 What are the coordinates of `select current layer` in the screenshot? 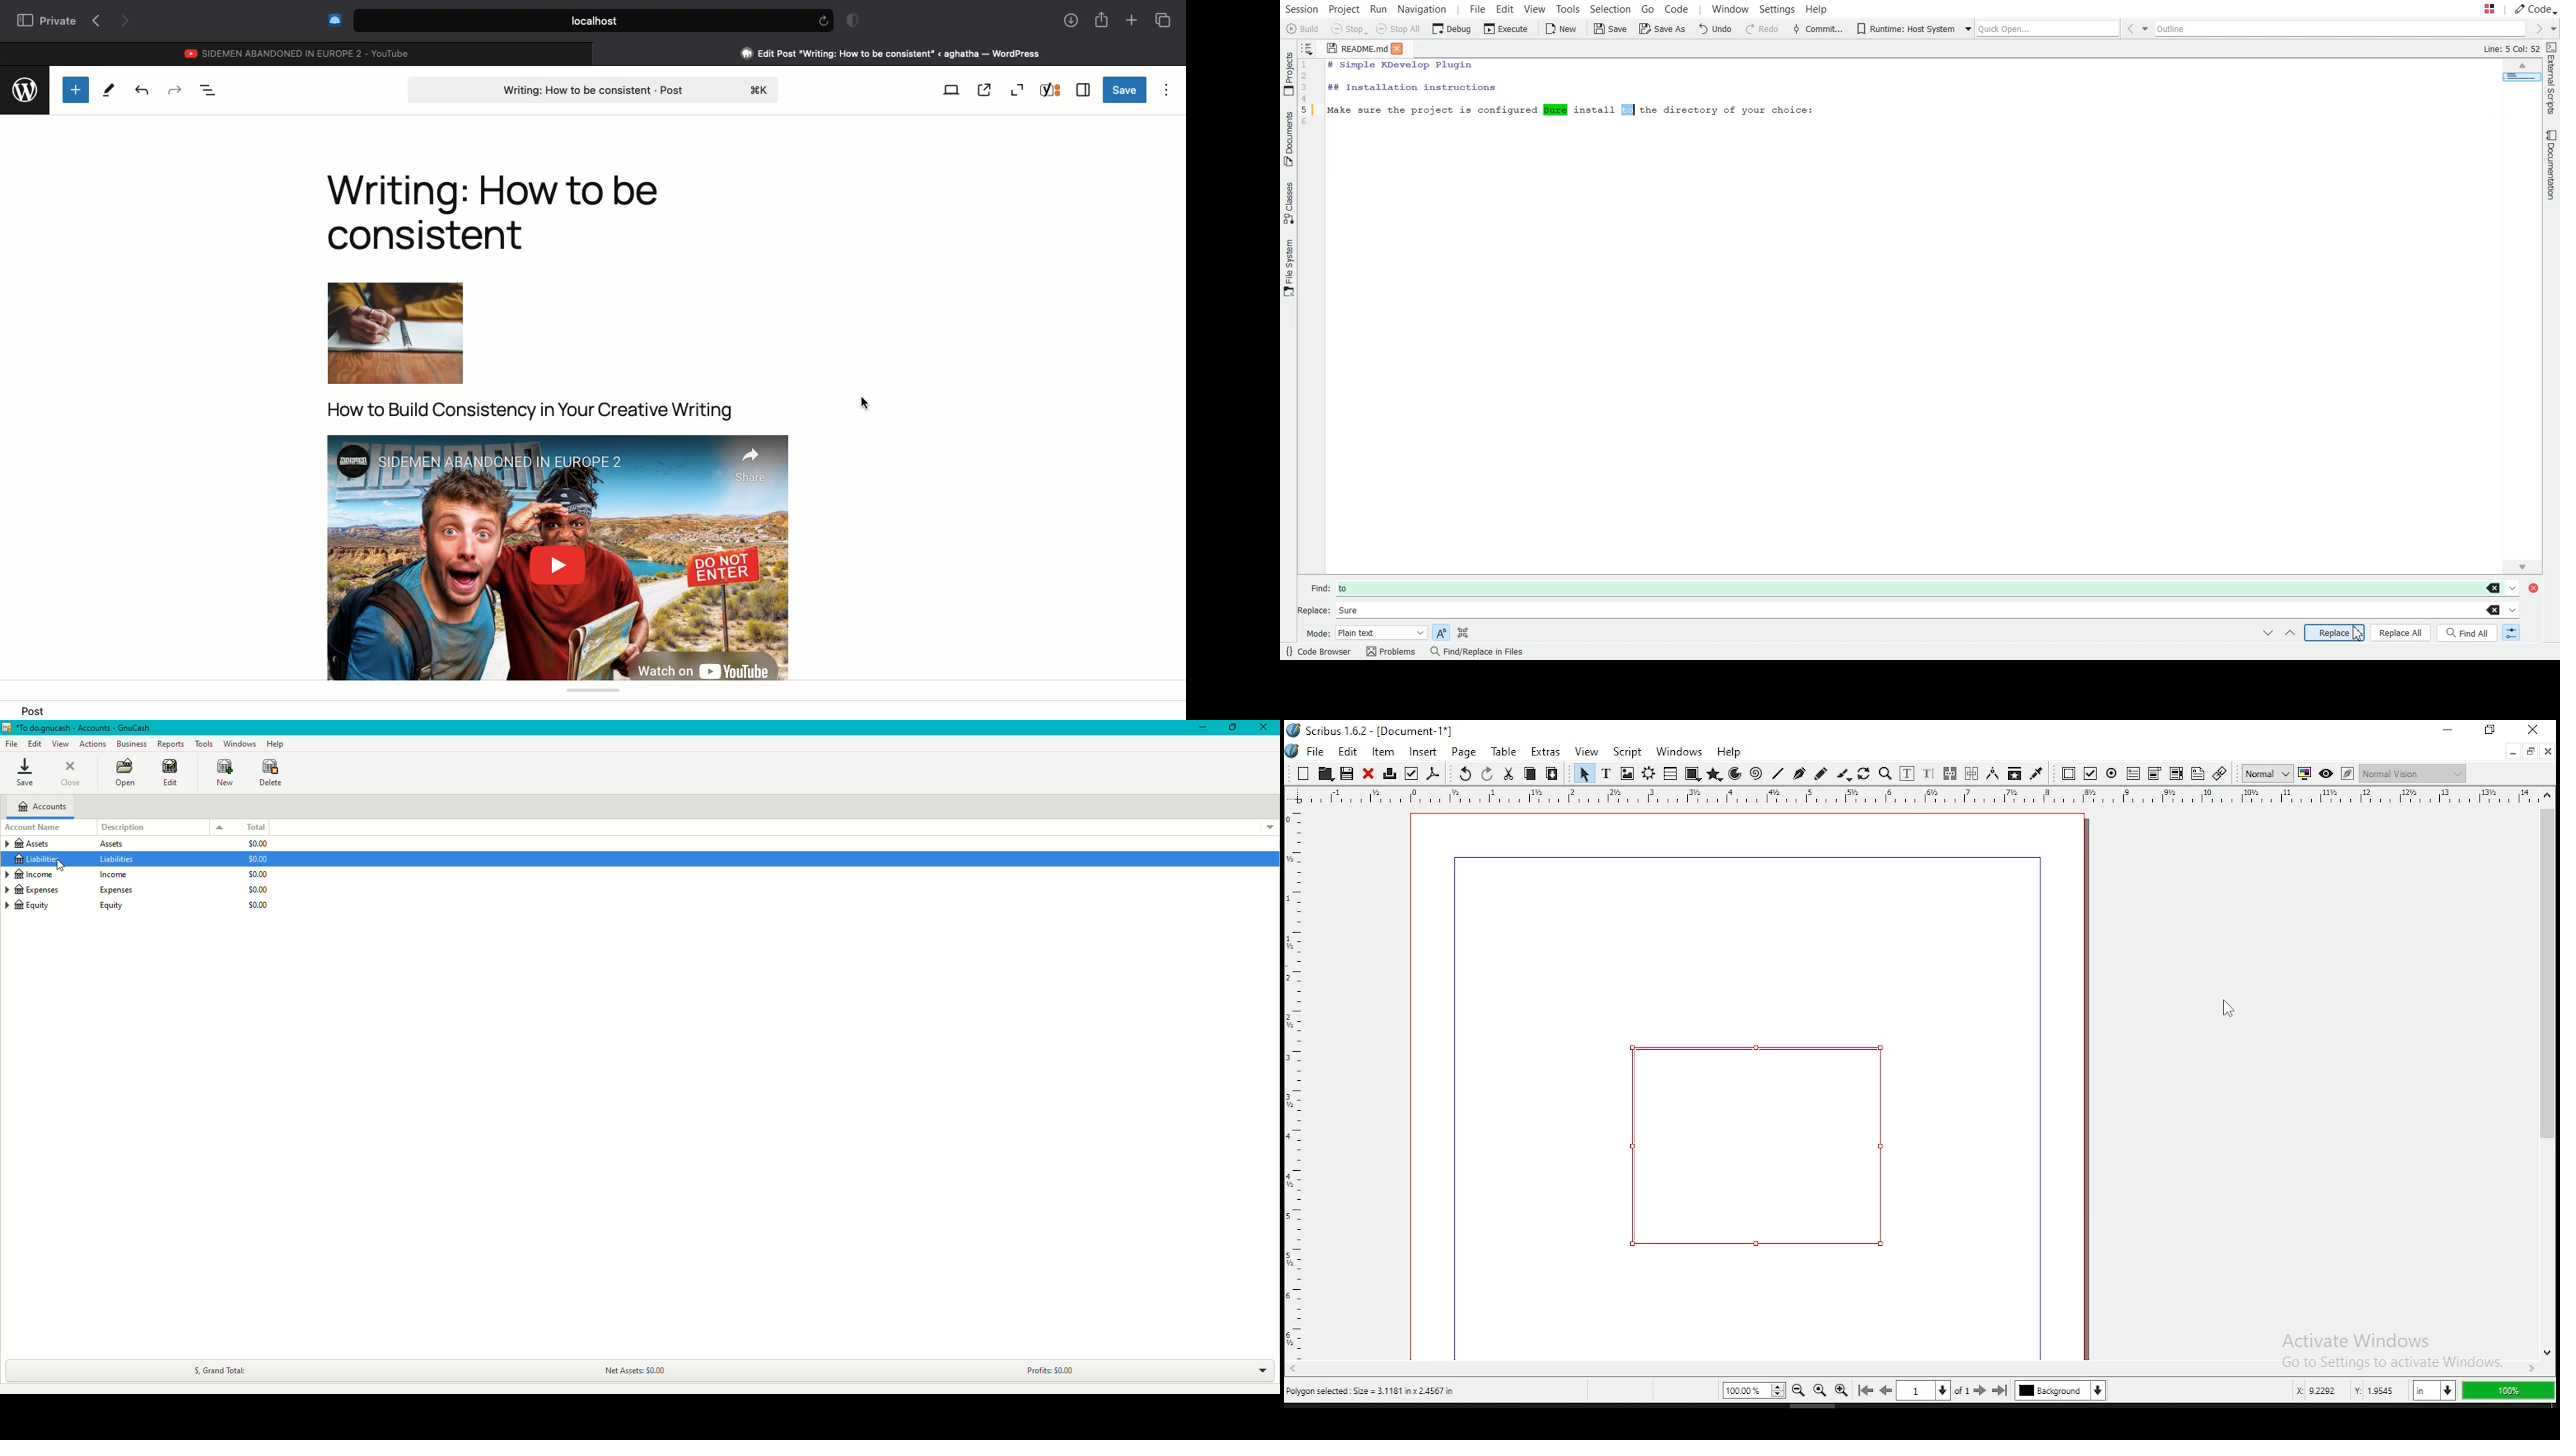 It's located at (2060, 1390).